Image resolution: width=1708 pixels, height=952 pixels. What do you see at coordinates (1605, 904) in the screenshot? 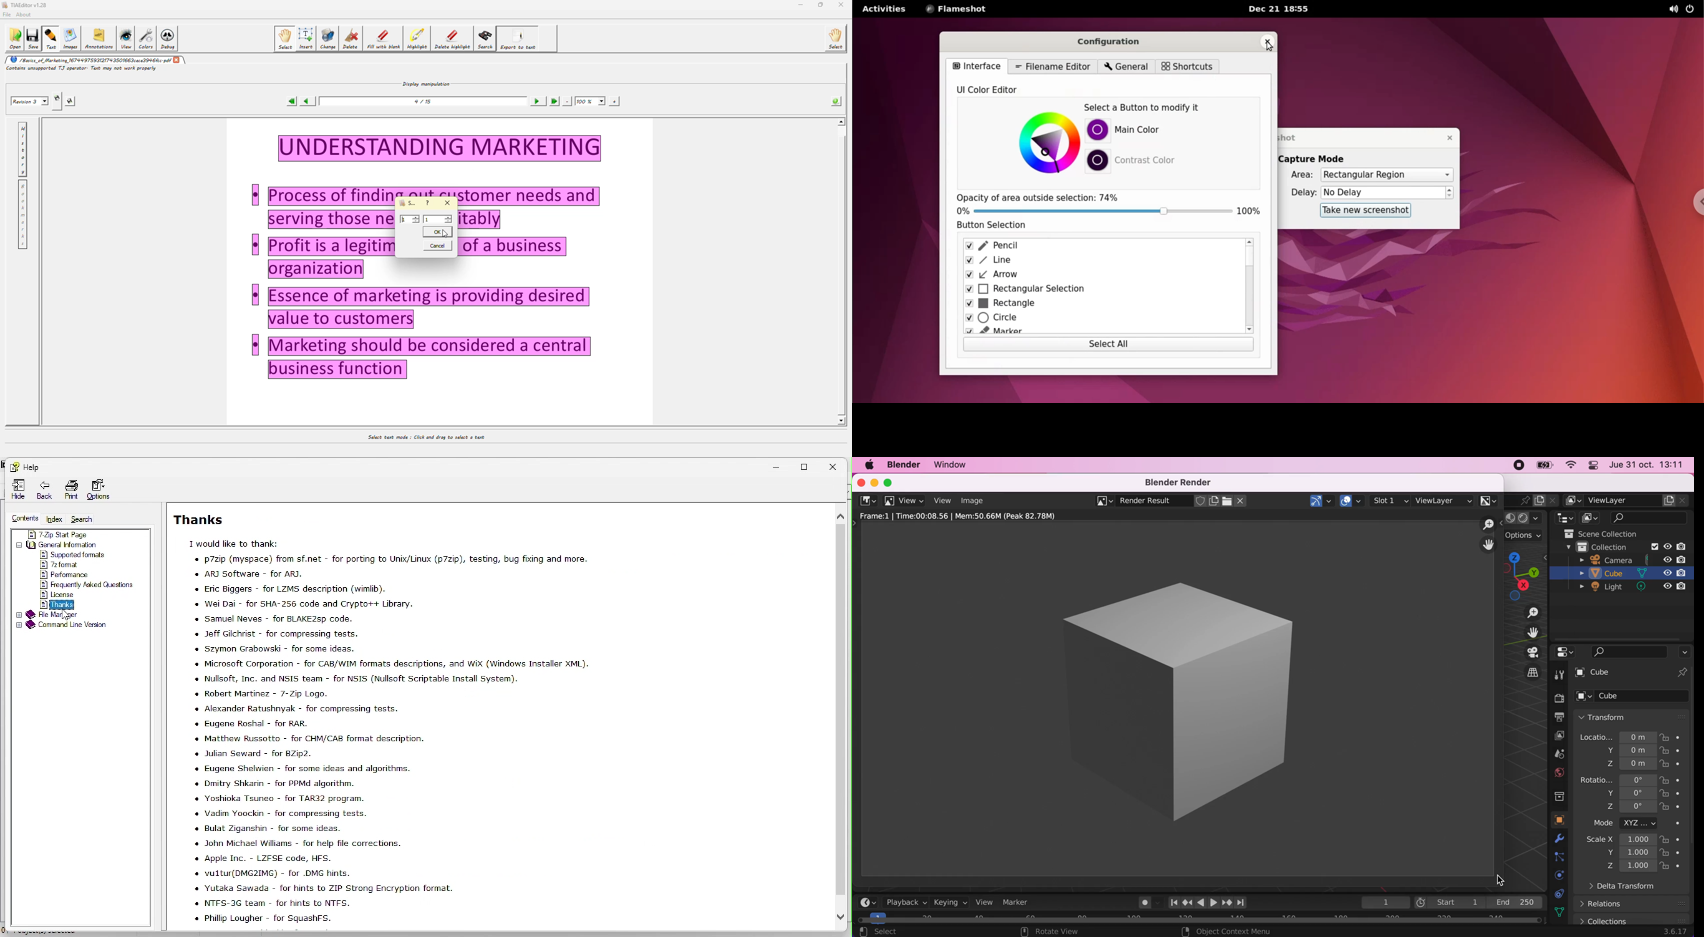
I see `relations` at bounding box center [1605, 904].